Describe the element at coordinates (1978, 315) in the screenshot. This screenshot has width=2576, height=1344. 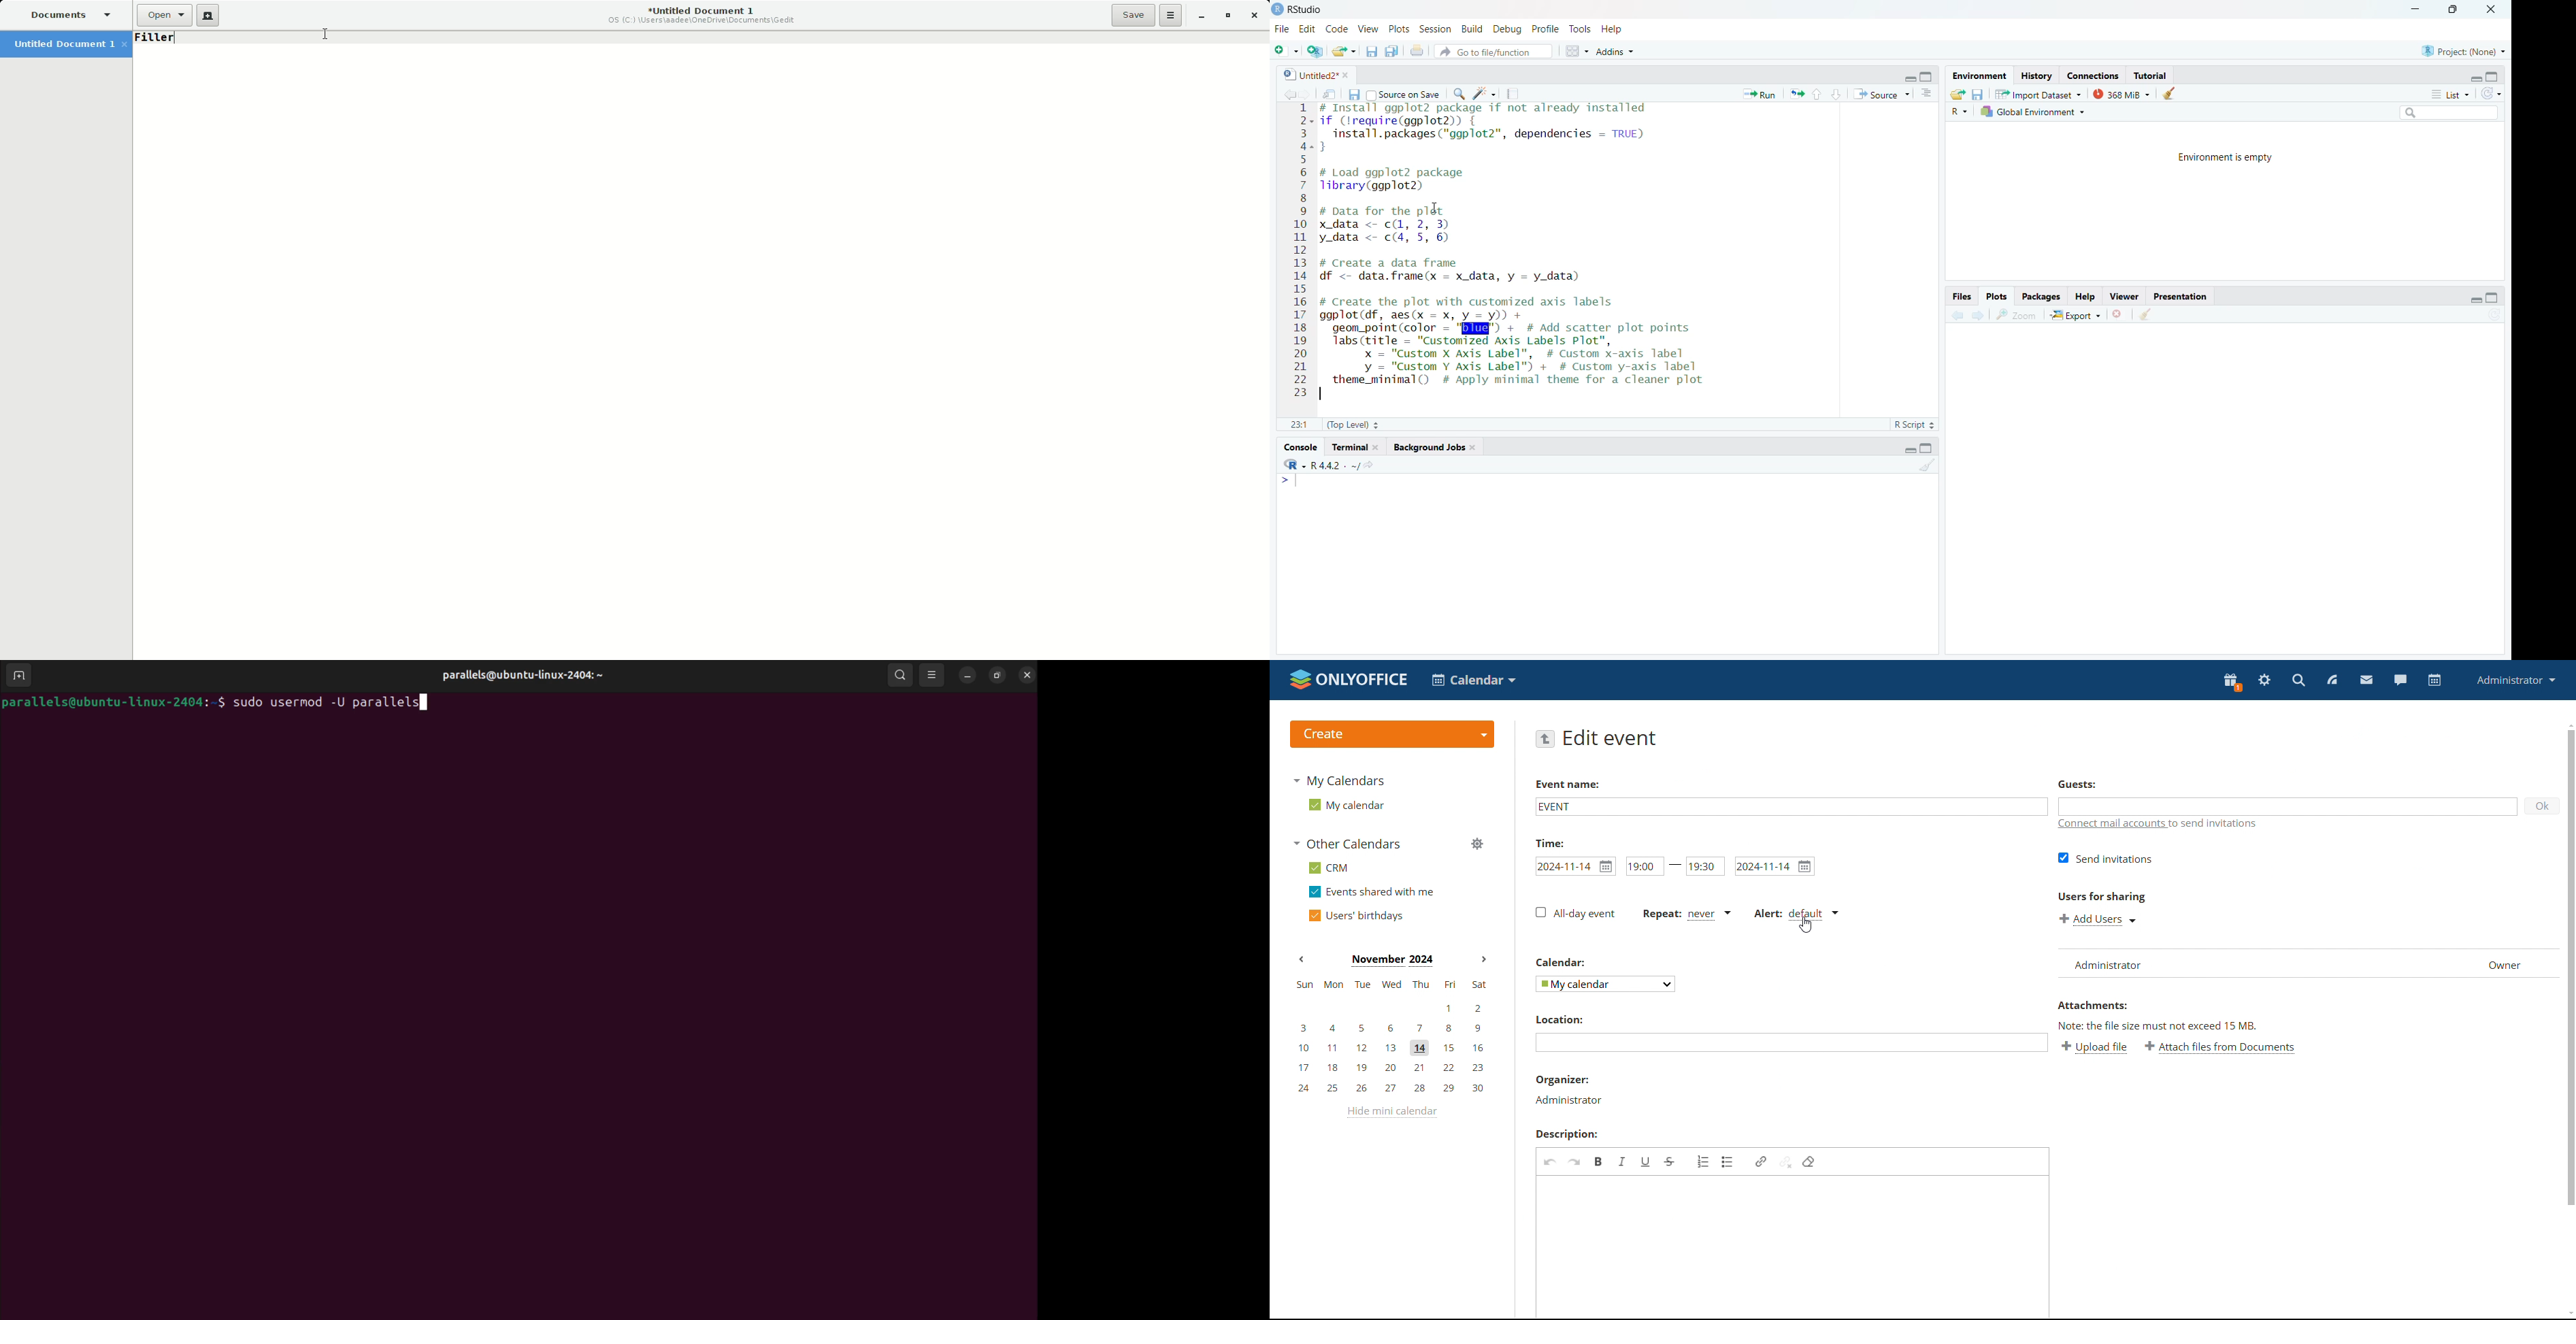
I see `next` at that location.